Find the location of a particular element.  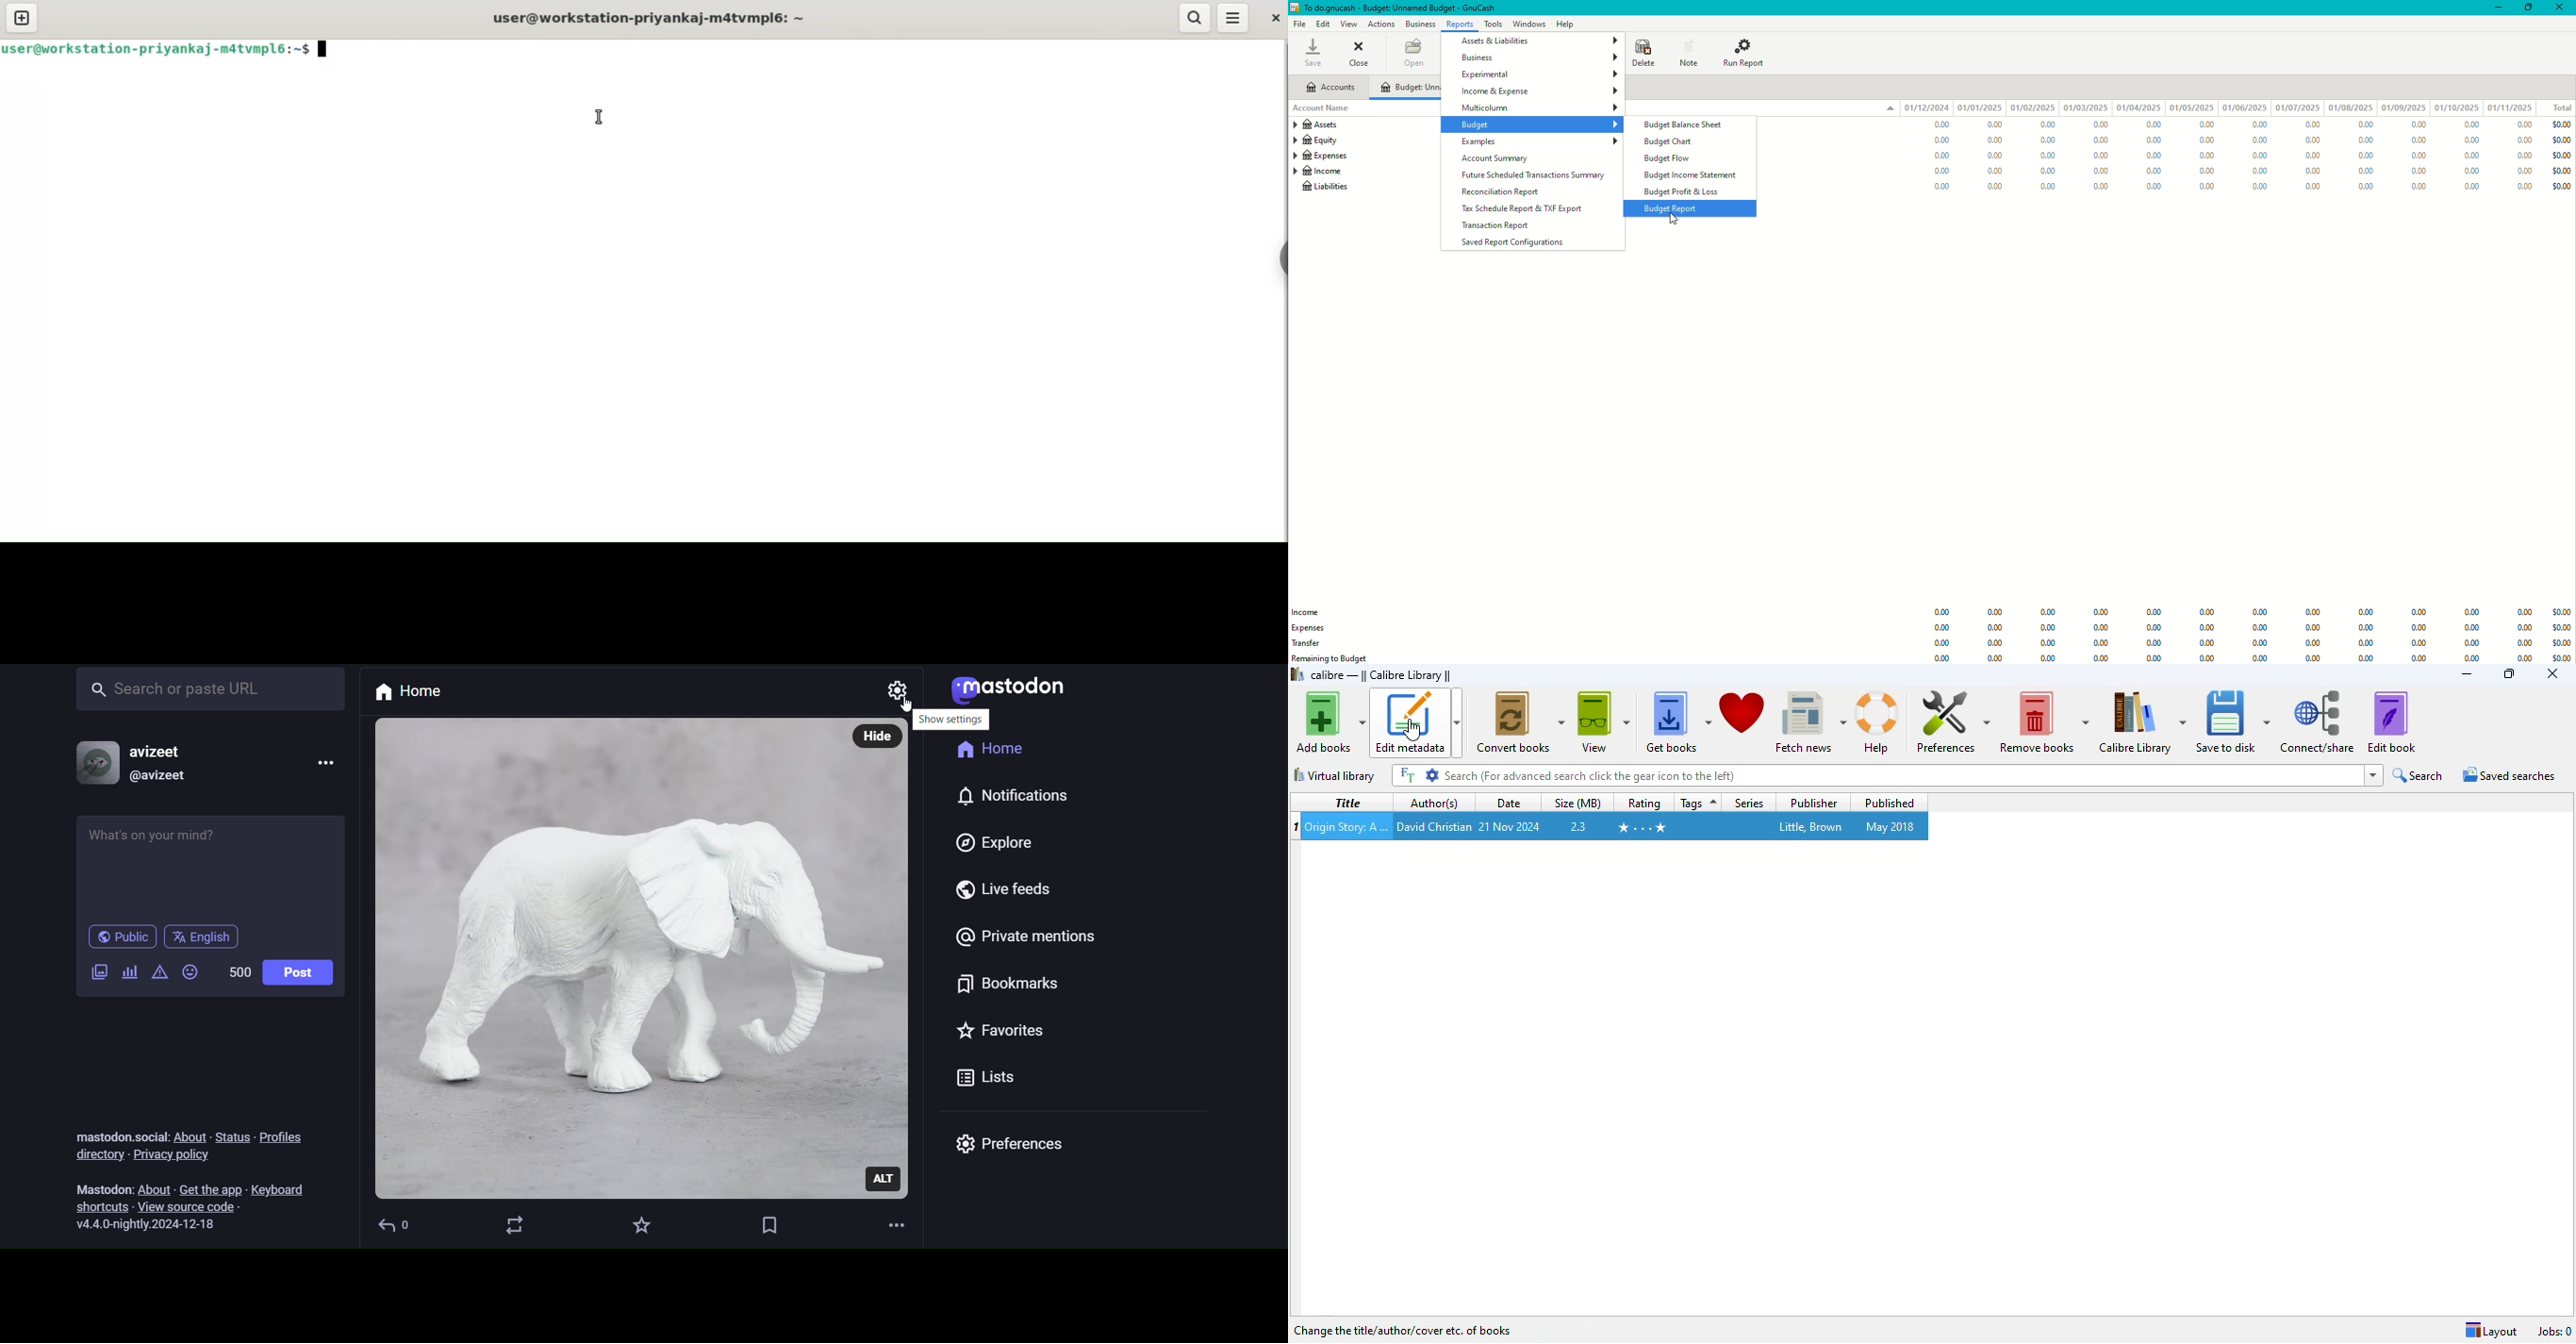

English is located at coordinates (204, 937).